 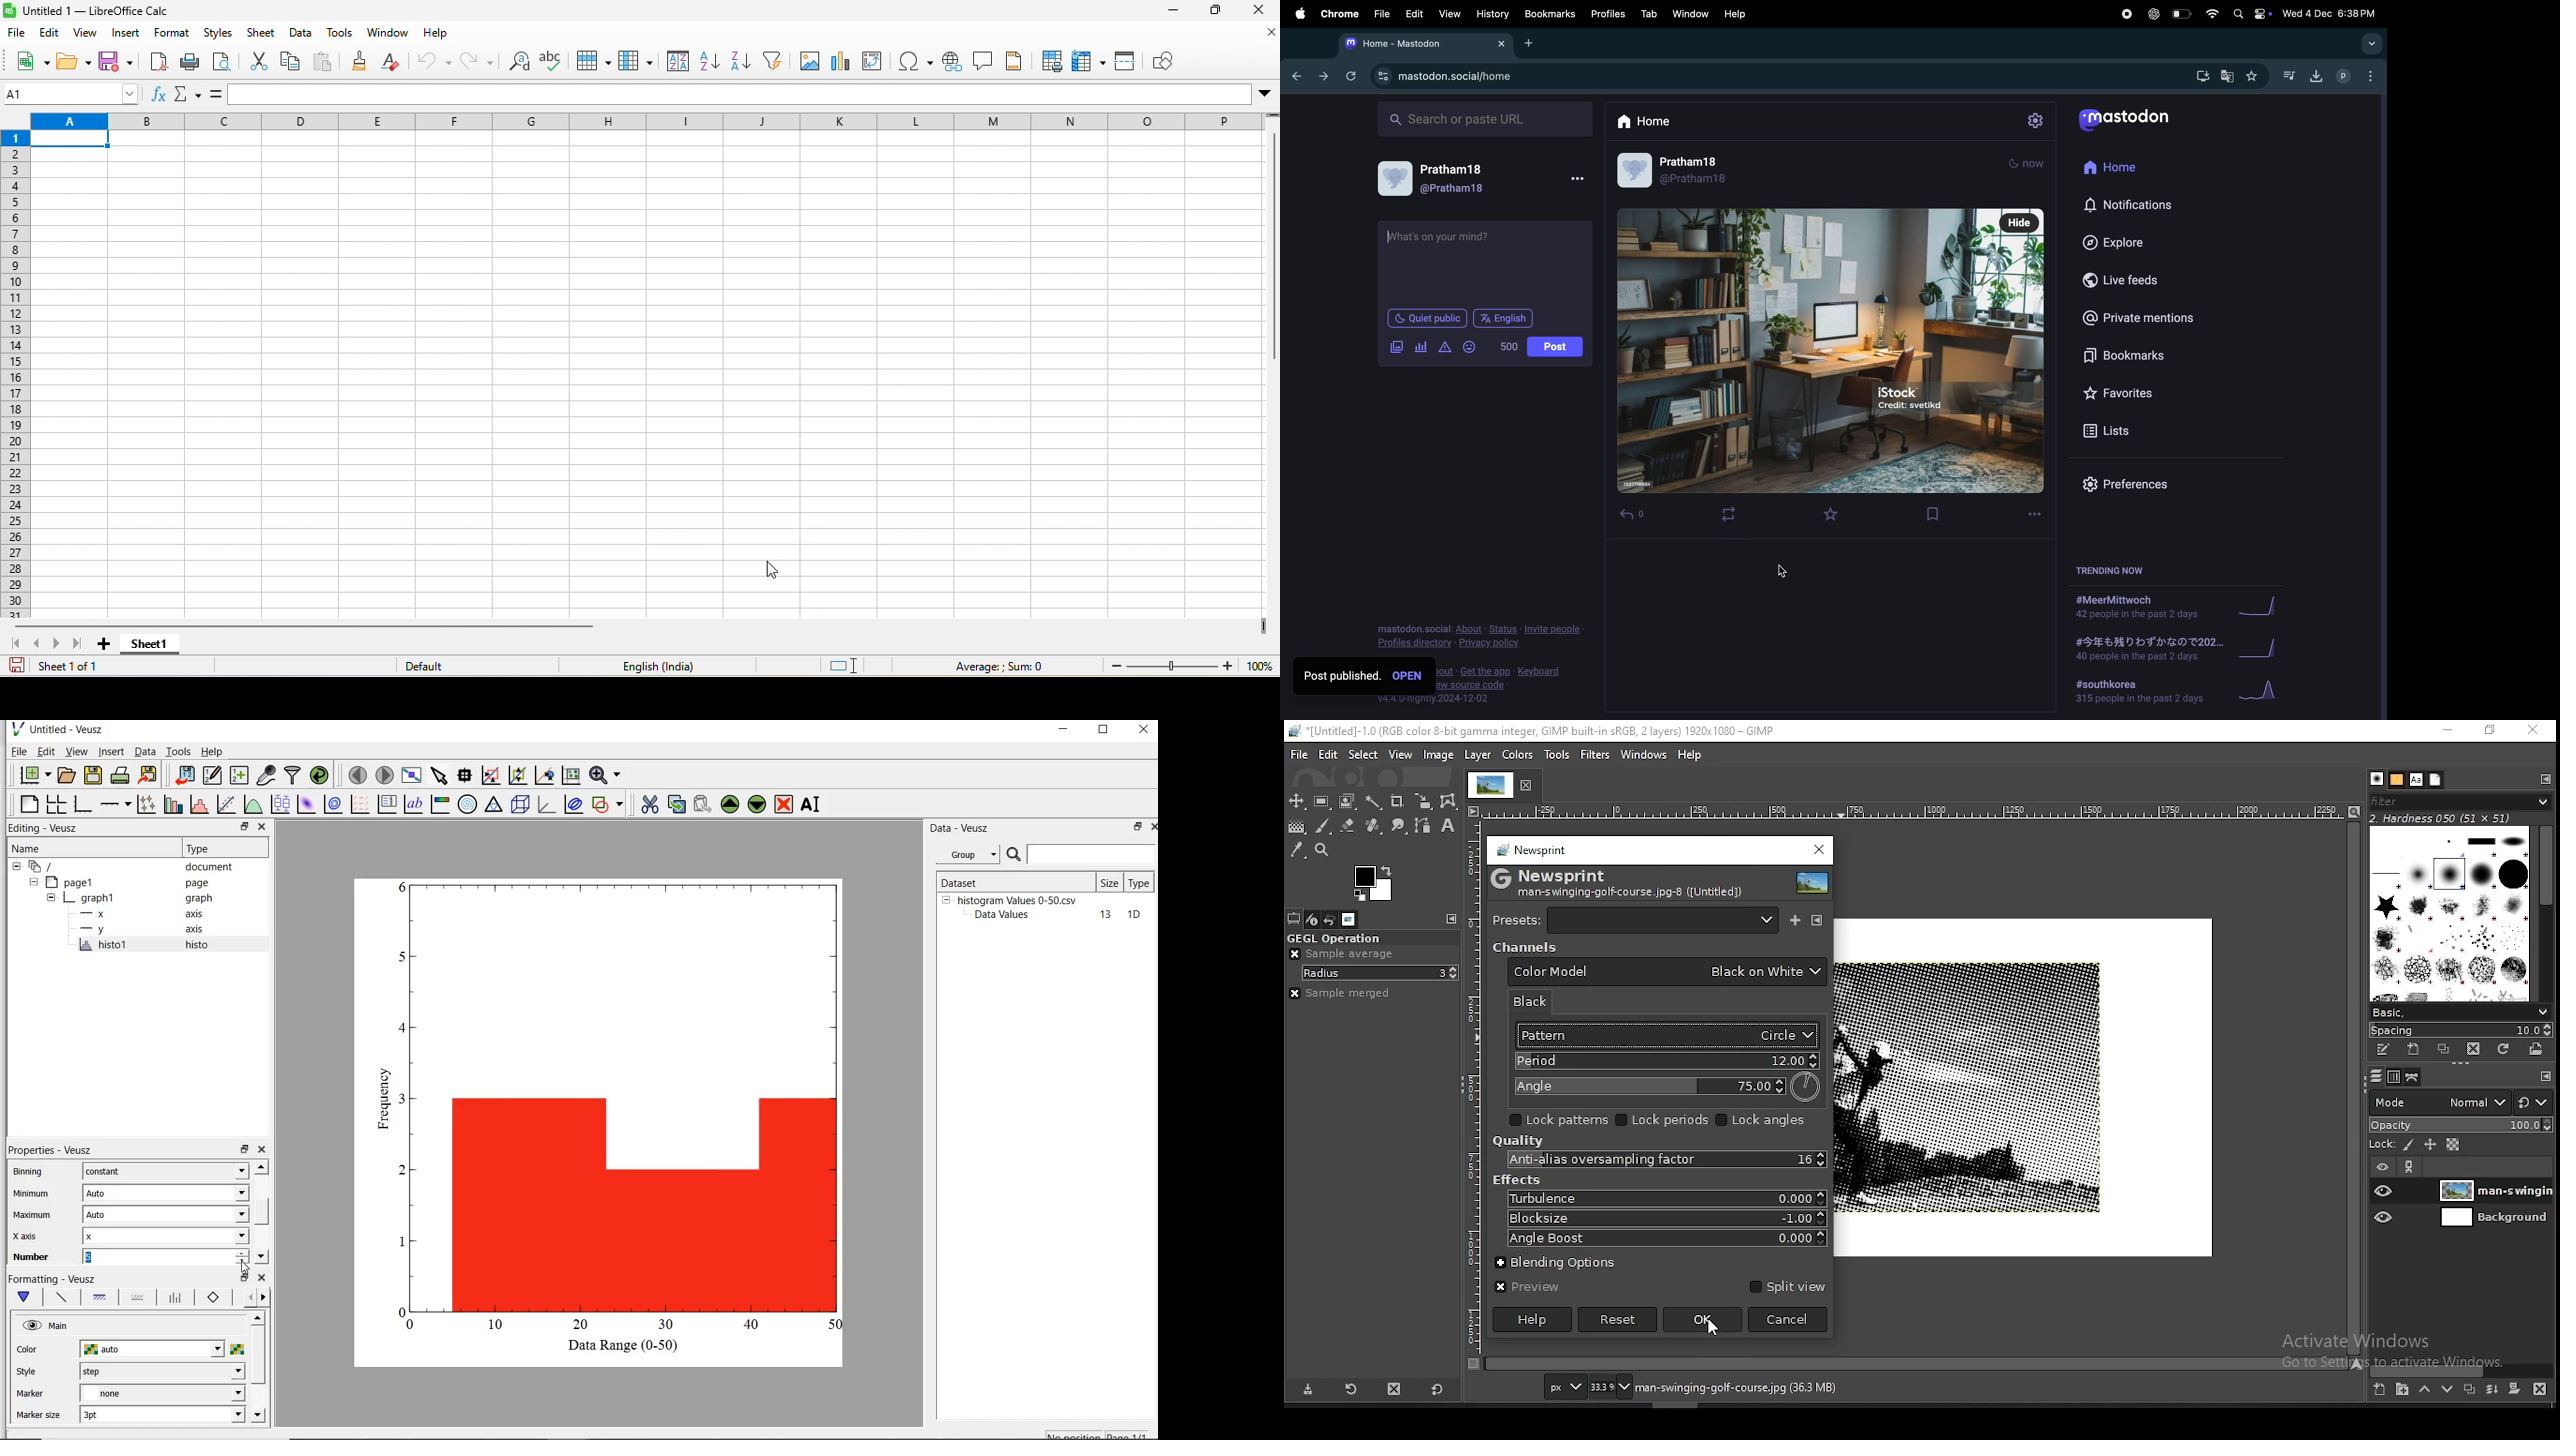 I want to click on tools, so click(x=337, y=36).